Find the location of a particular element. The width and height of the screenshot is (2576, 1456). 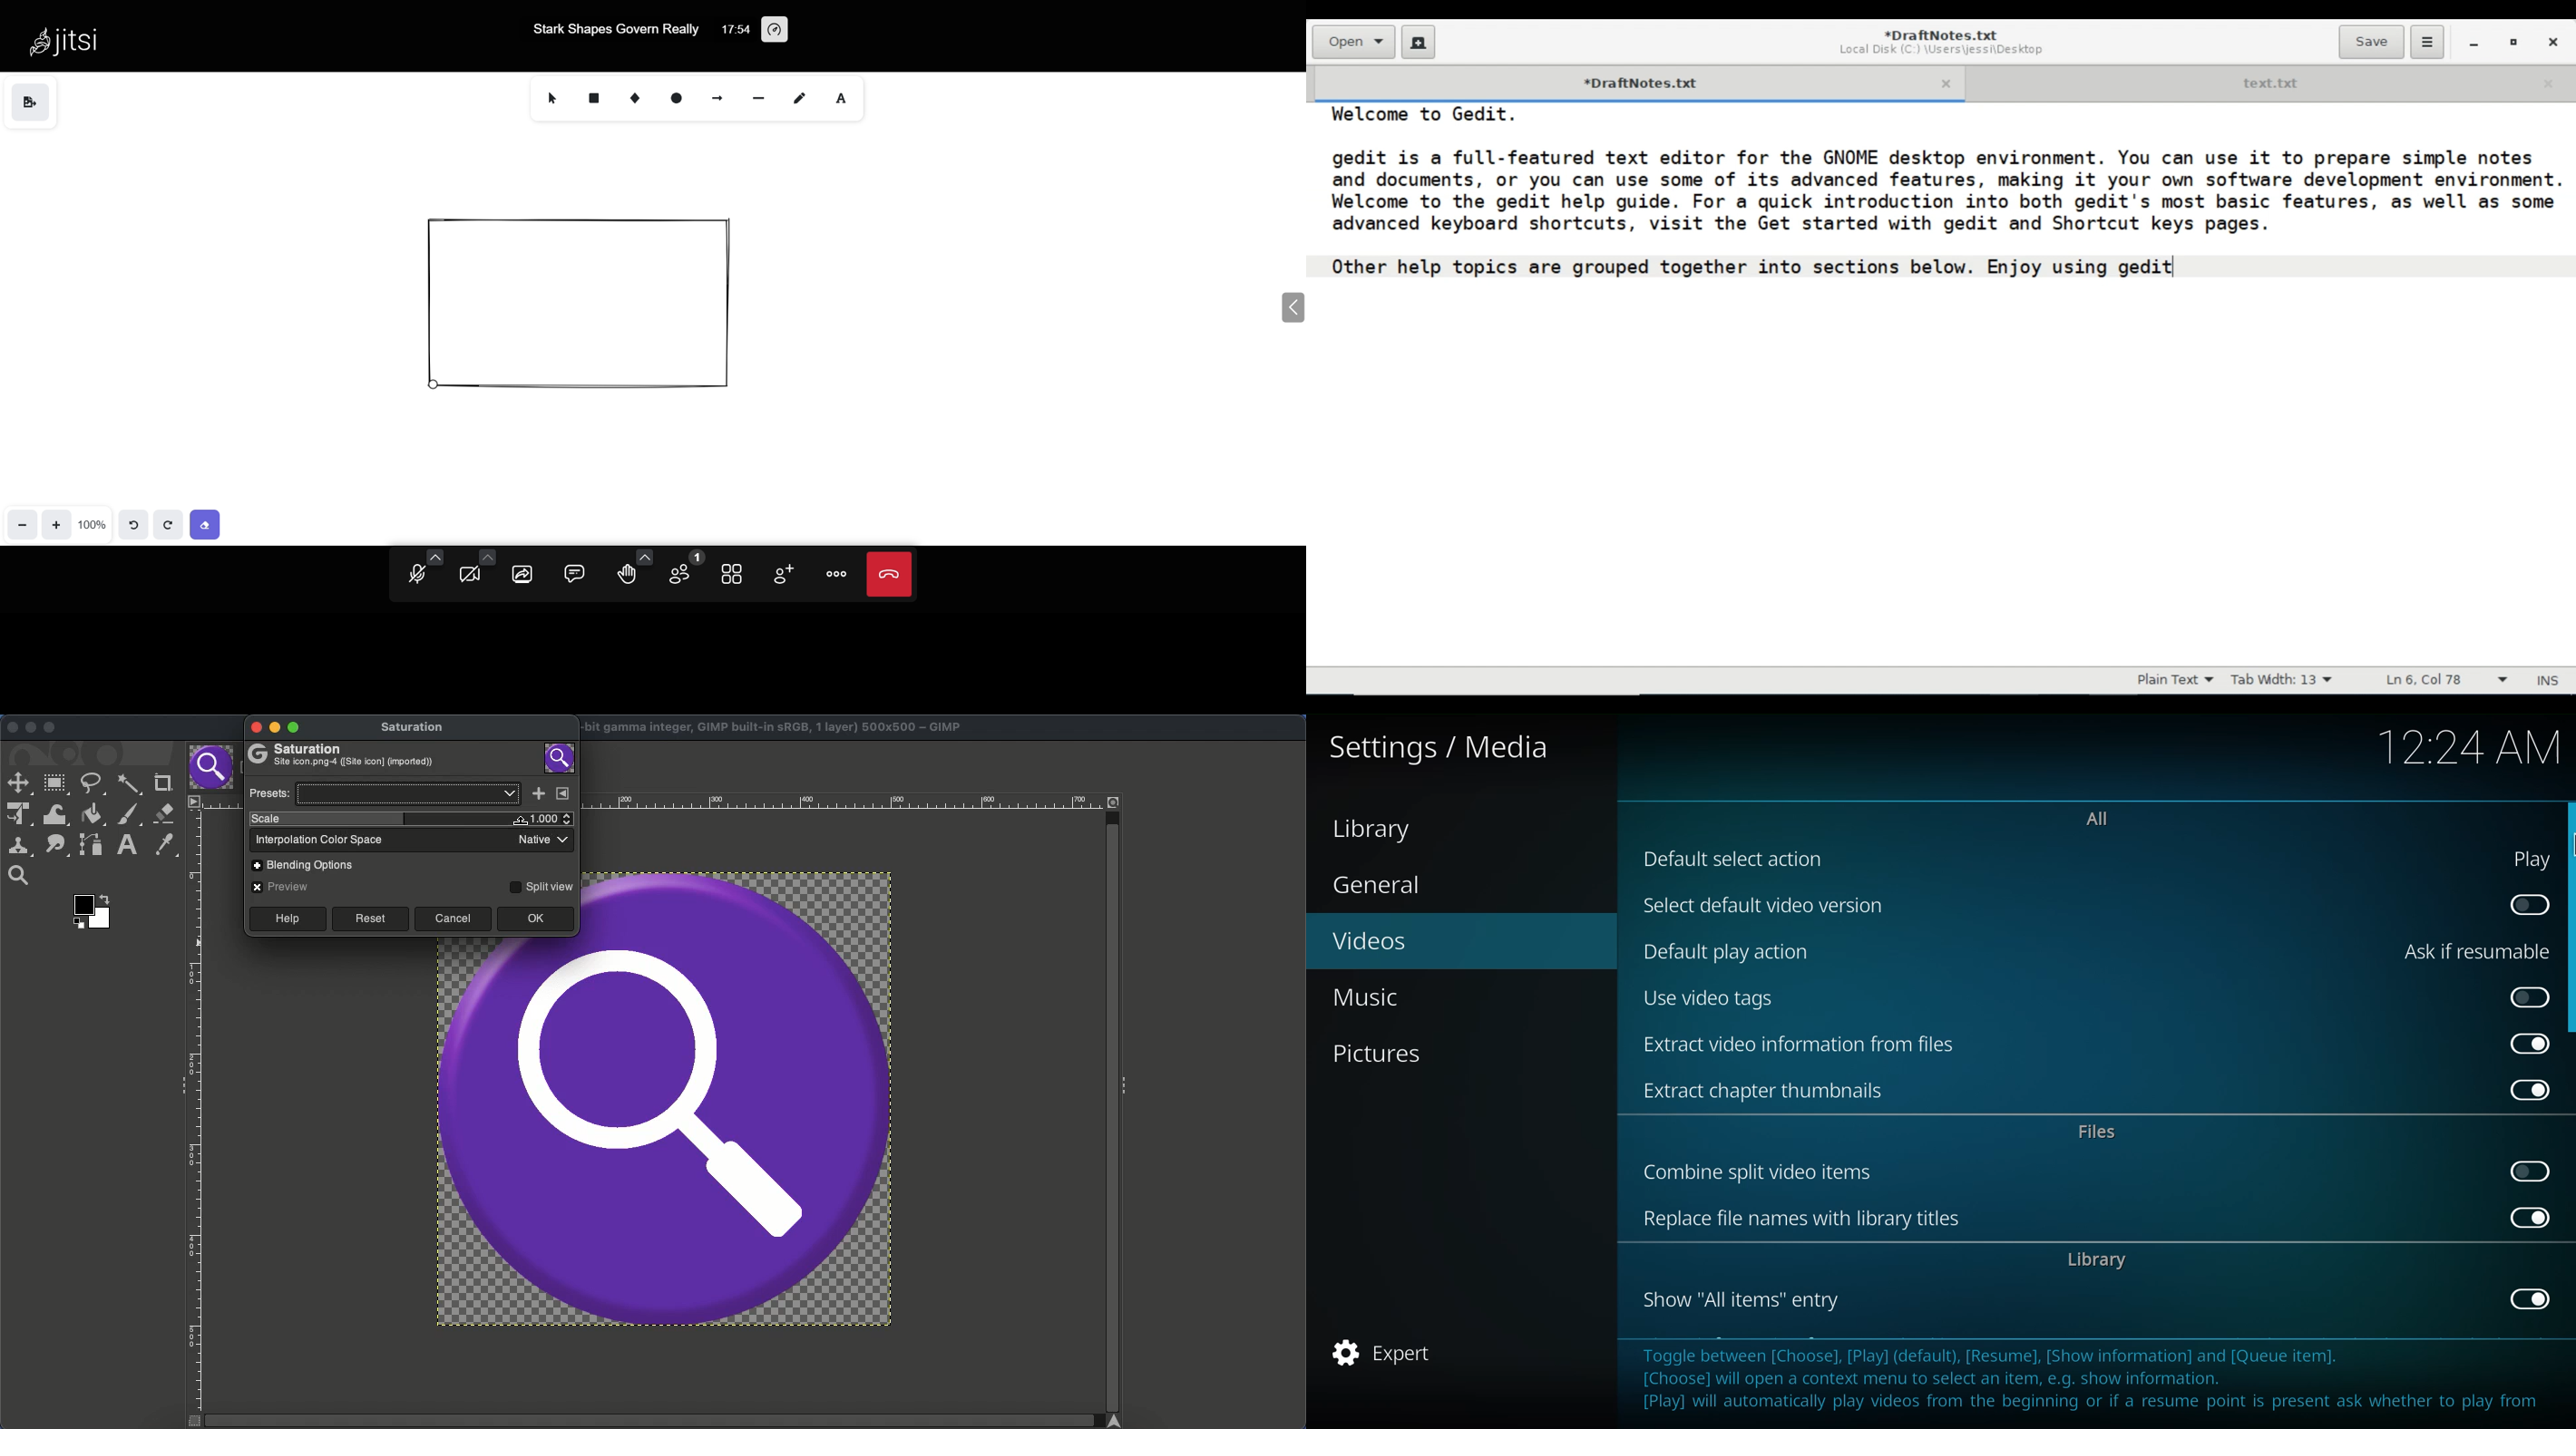

minimize is located at coordinates (2474, 42).